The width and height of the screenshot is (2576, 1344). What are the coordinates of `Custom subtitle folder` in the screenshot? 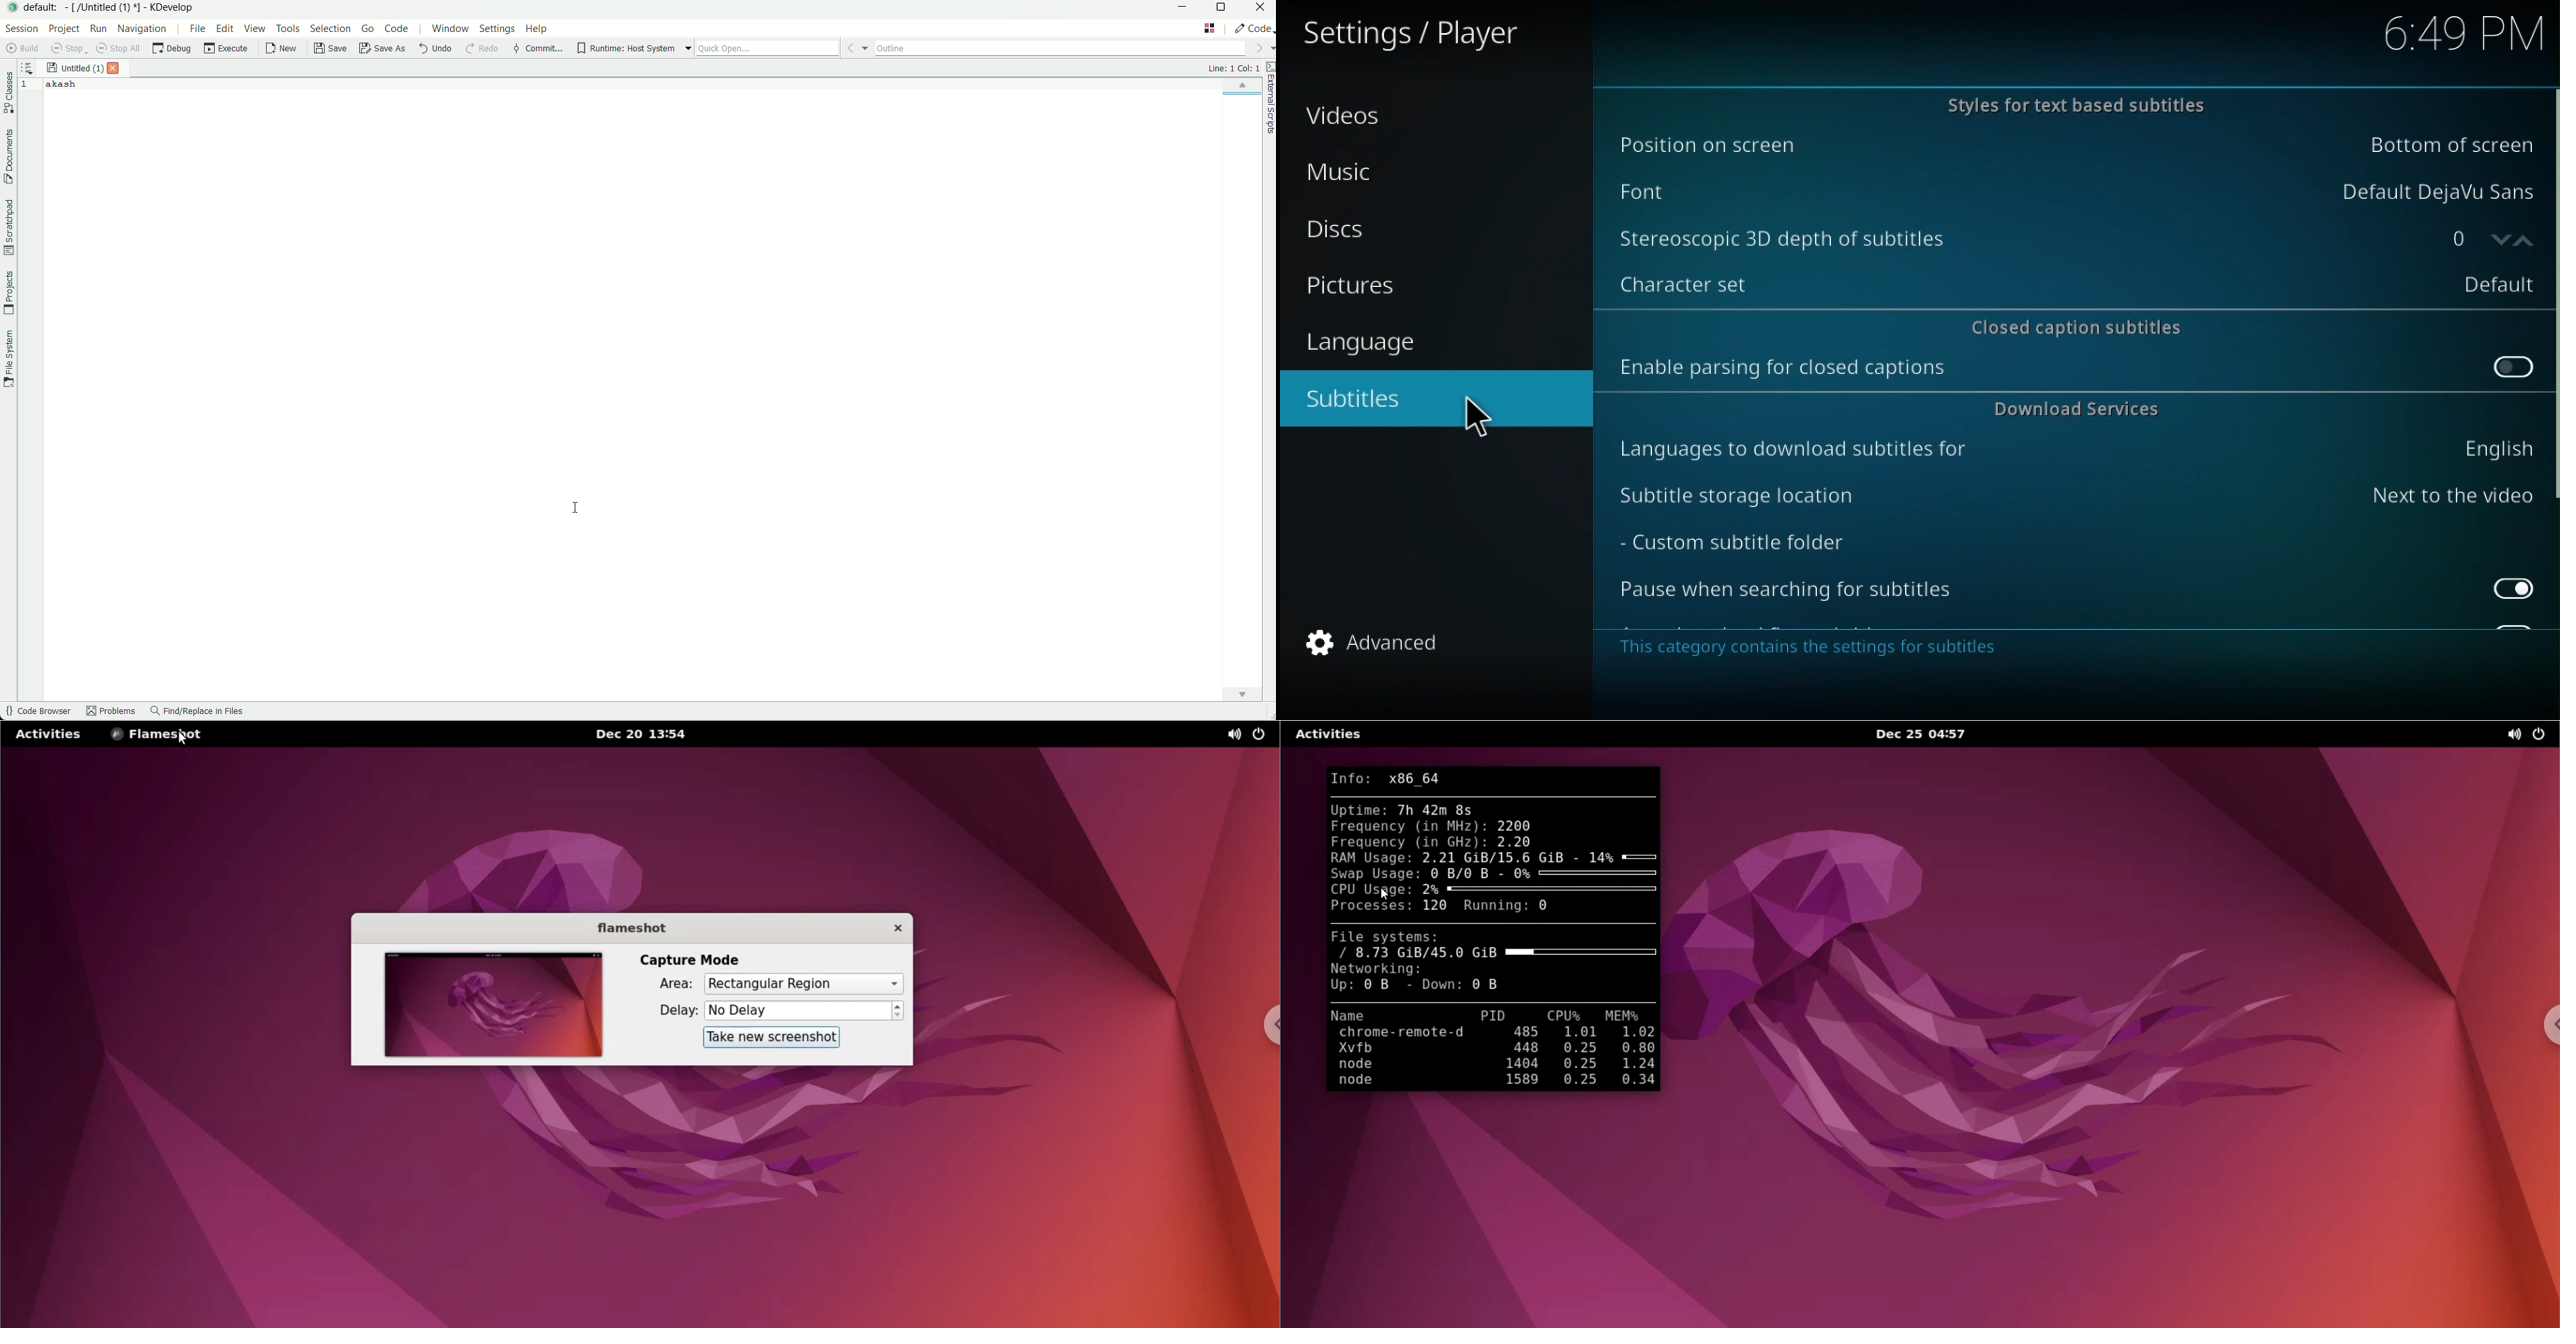 It's located at (1759, 545).